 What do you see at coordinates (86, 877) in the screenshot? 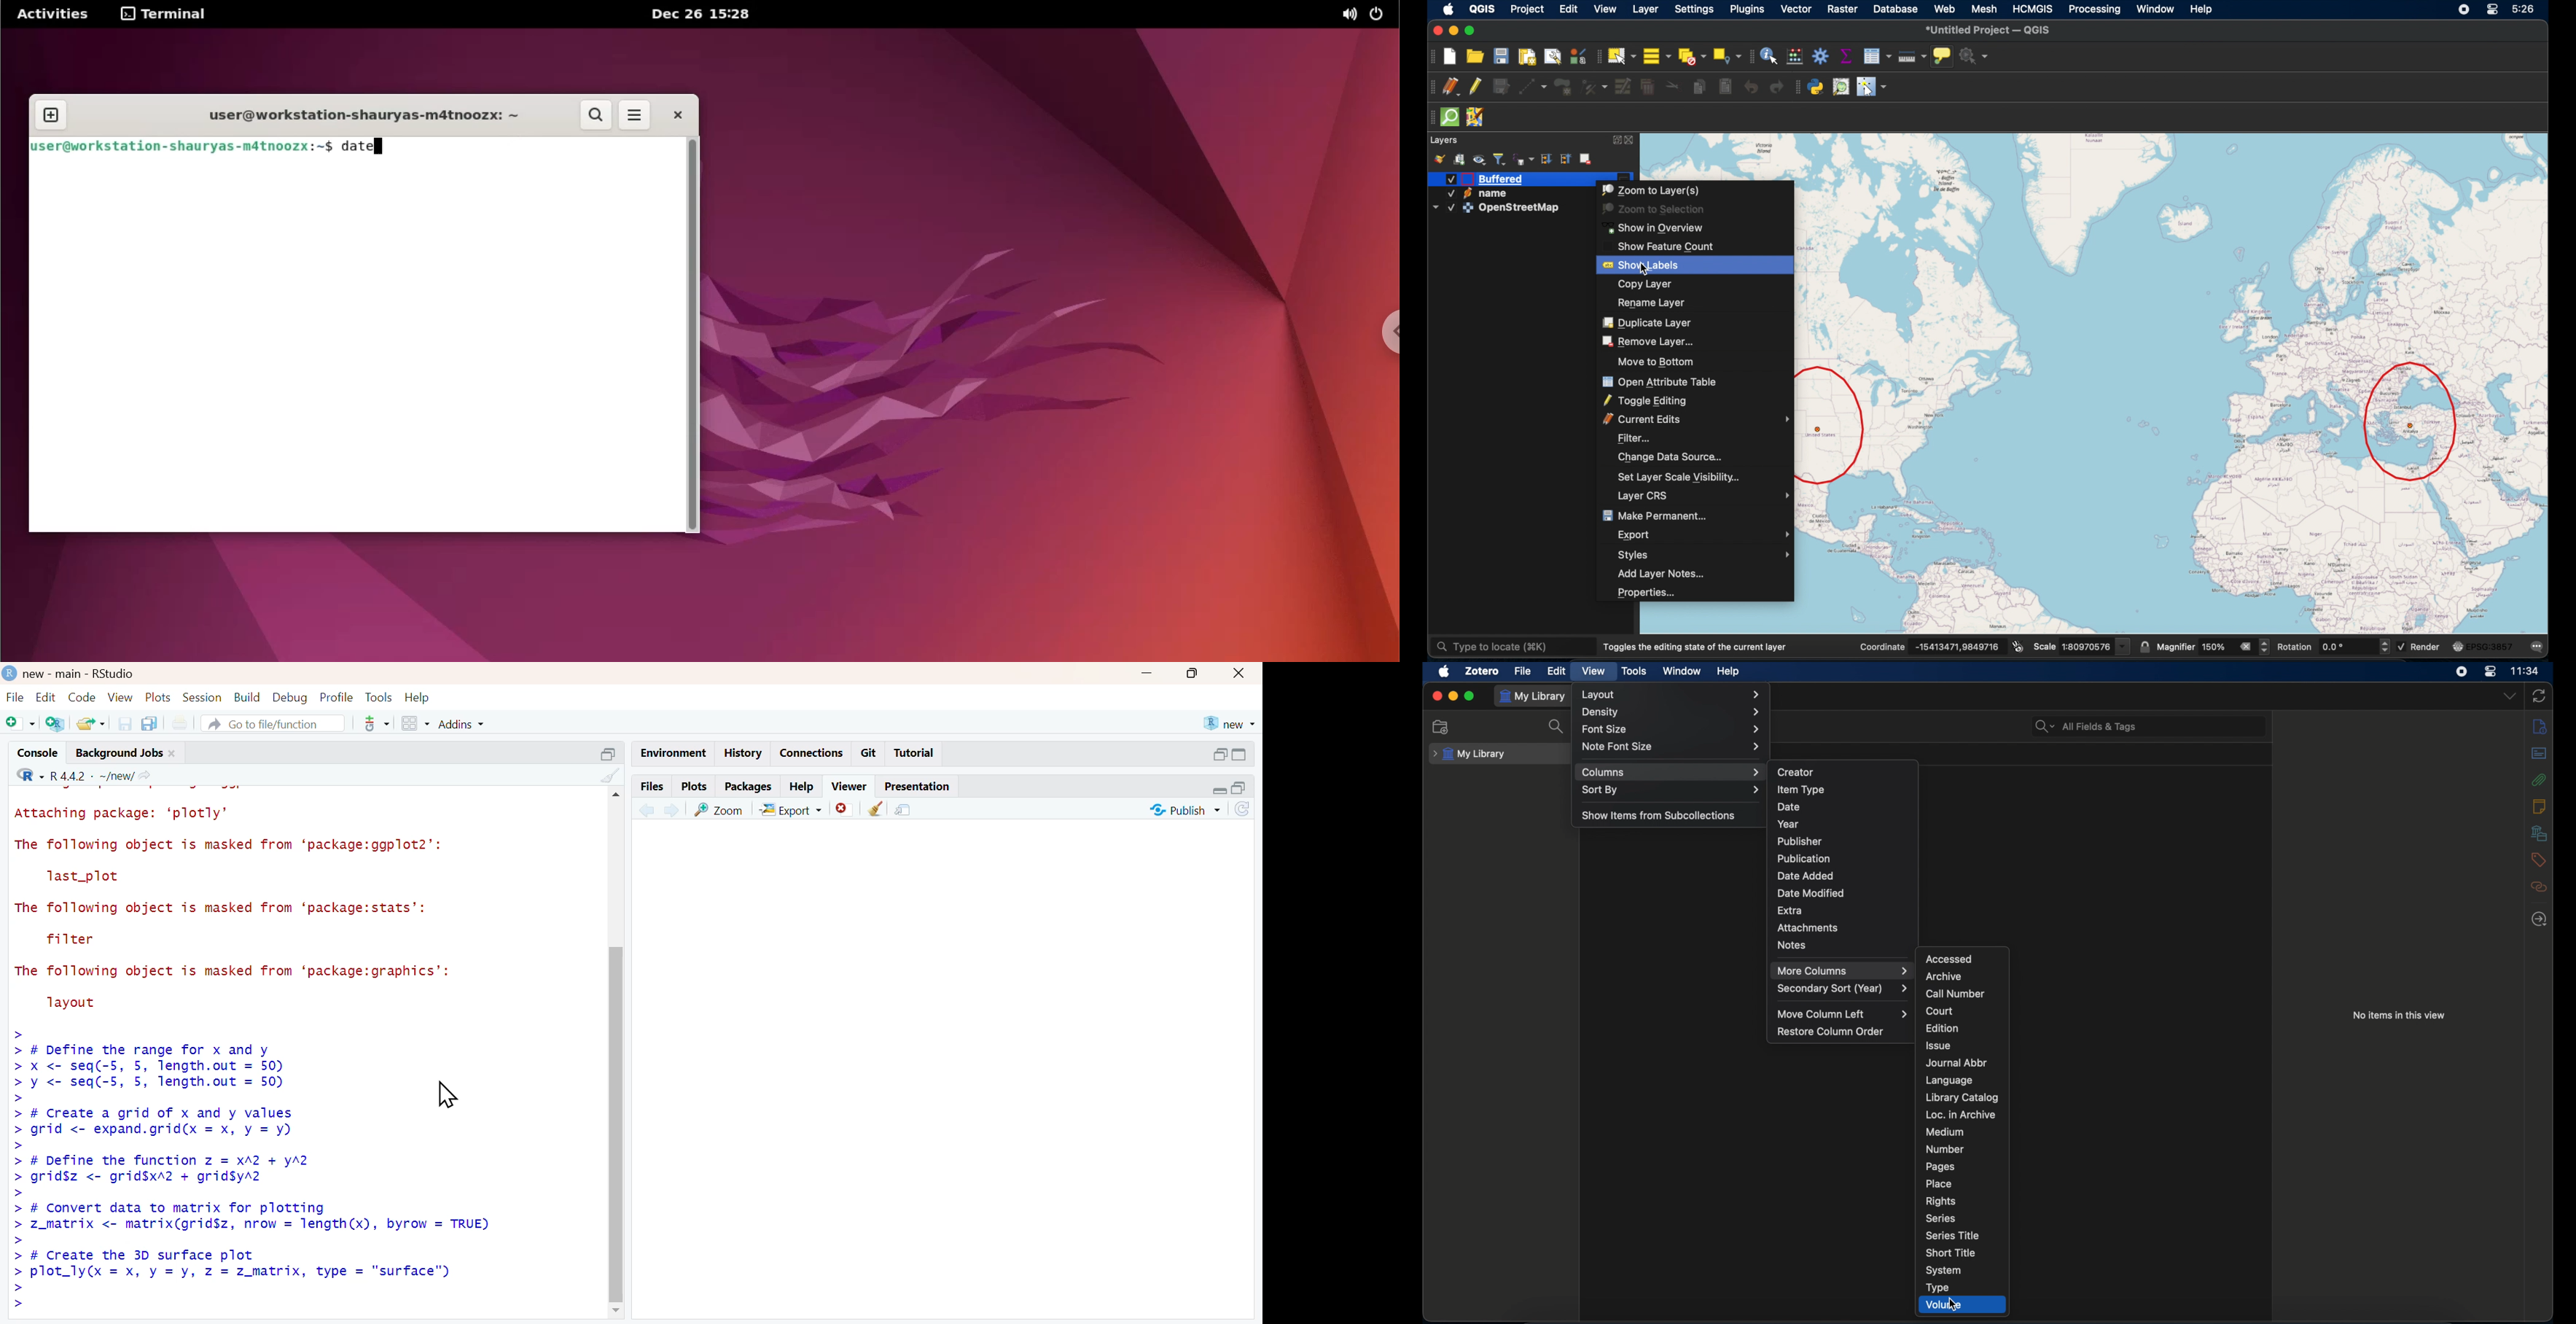
I see `last_plot` at bounding box center [86, 877].